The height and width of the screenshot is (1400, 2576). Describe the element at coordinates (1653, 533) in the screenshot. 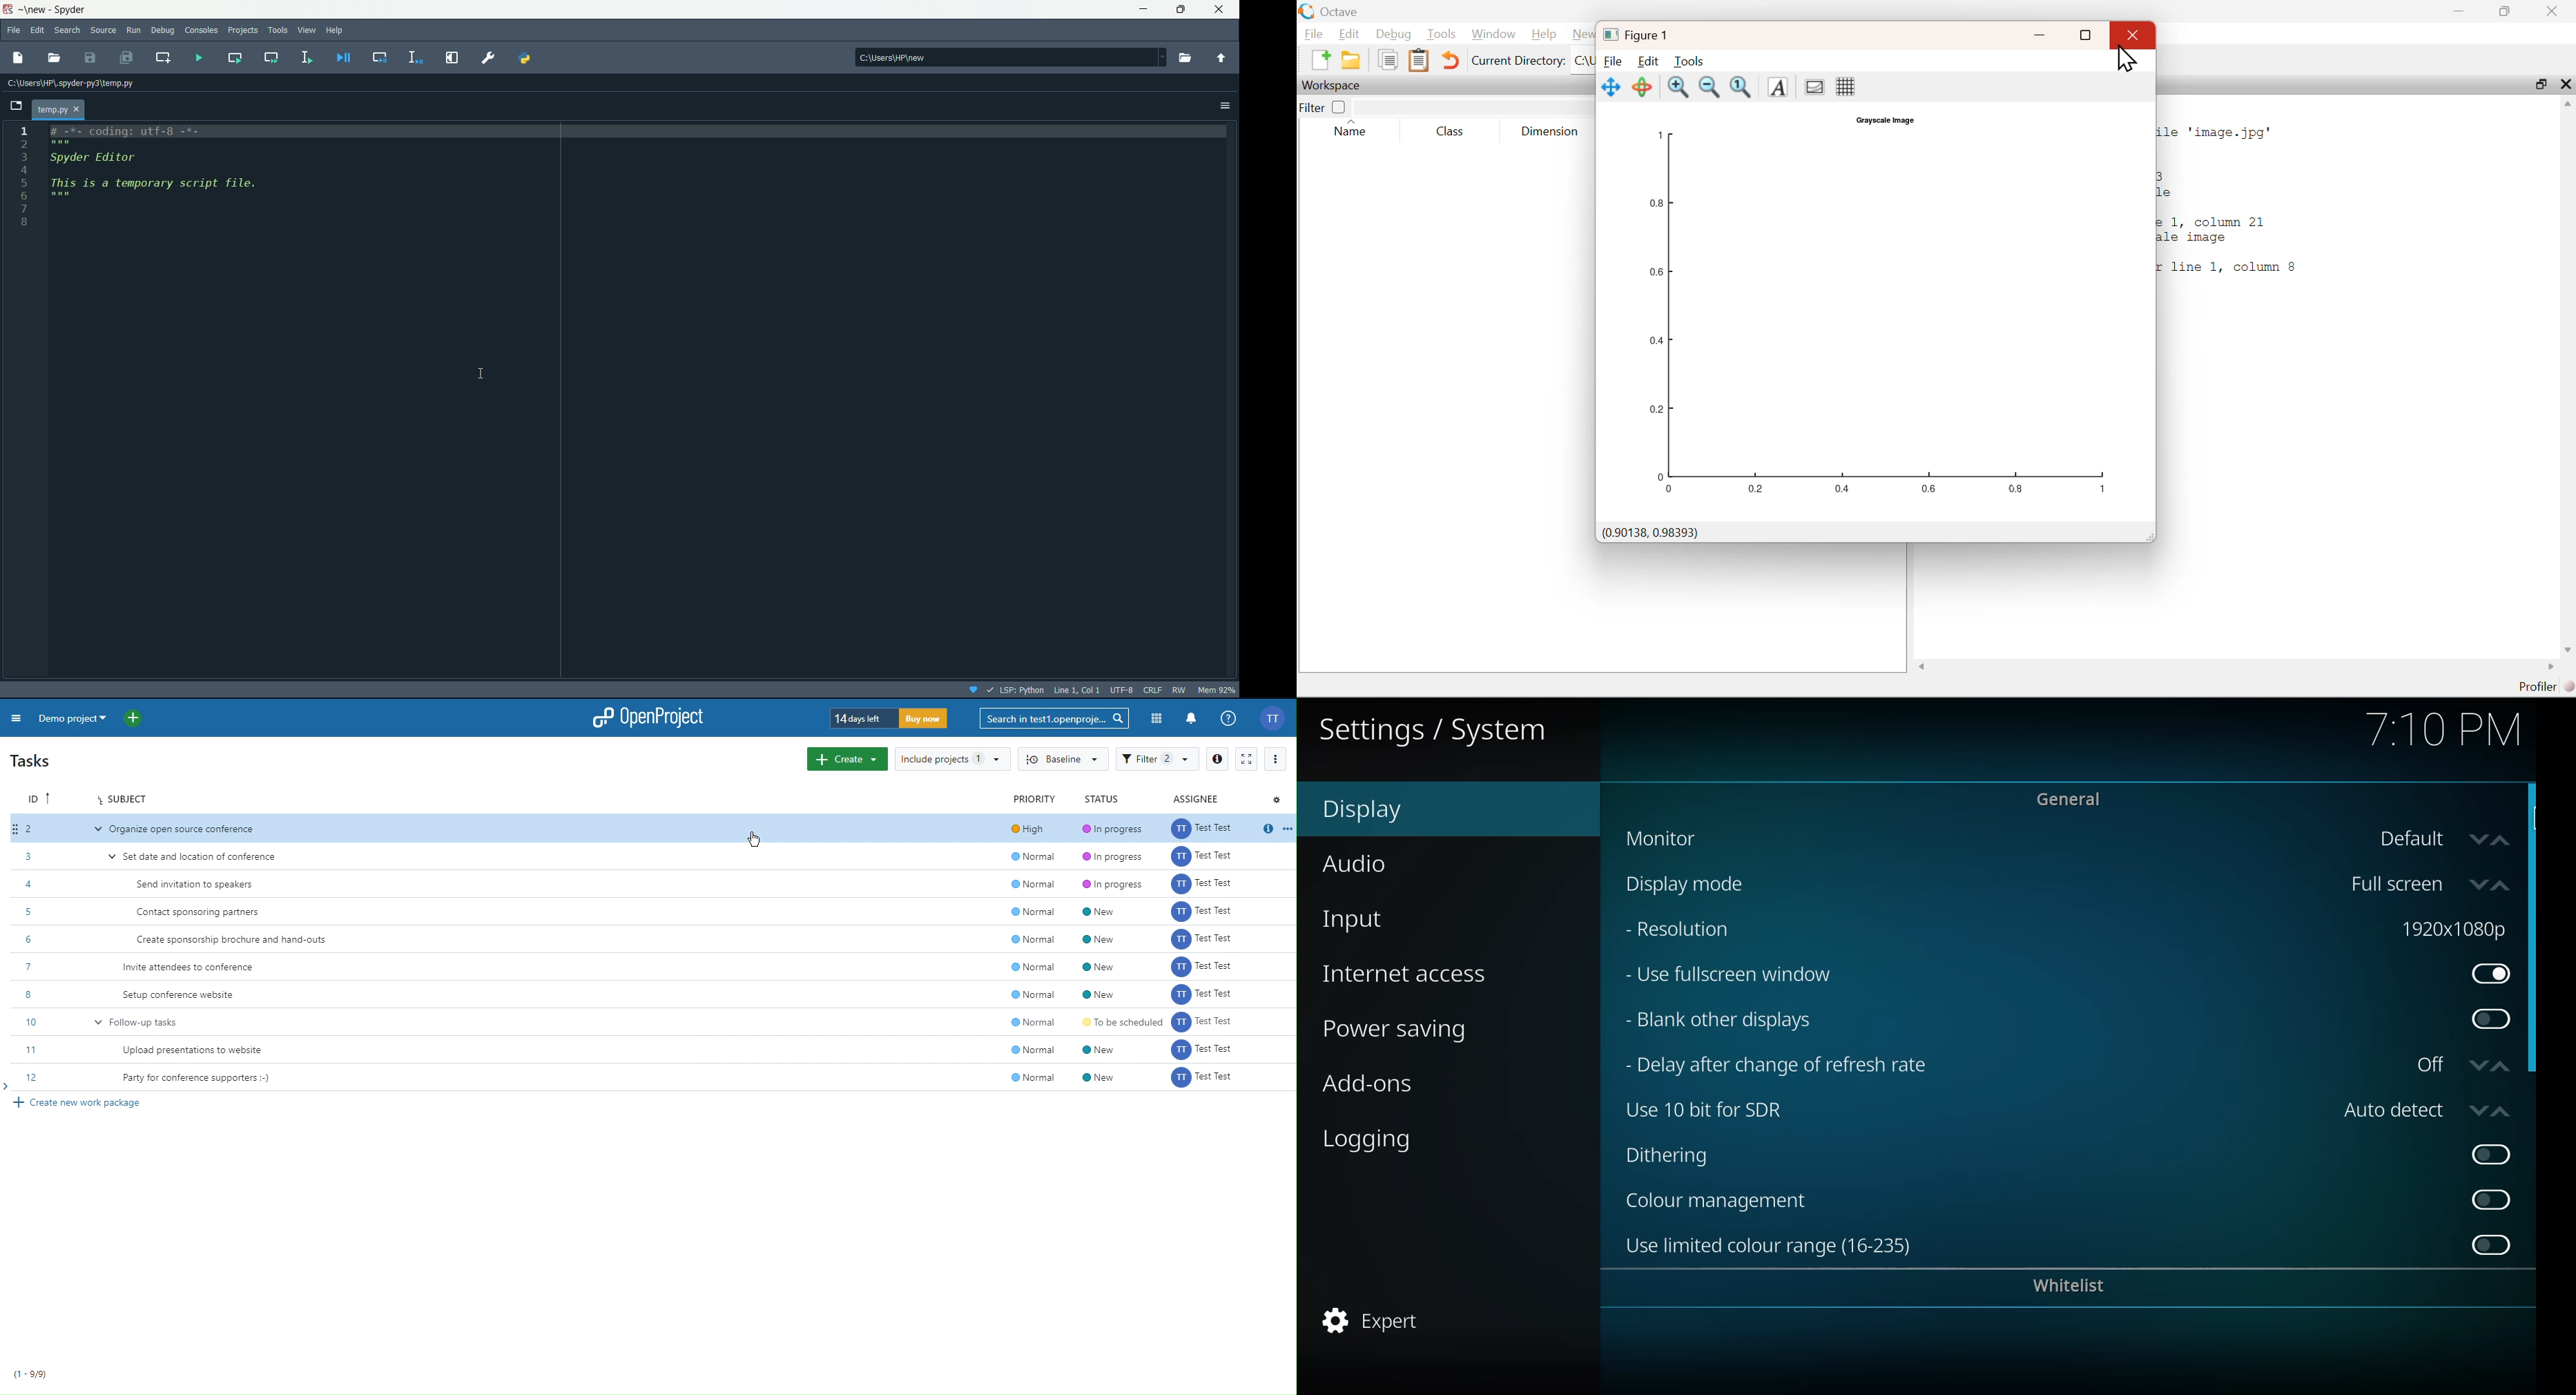

I see ` (0.90138, 0.98393)` at that location.